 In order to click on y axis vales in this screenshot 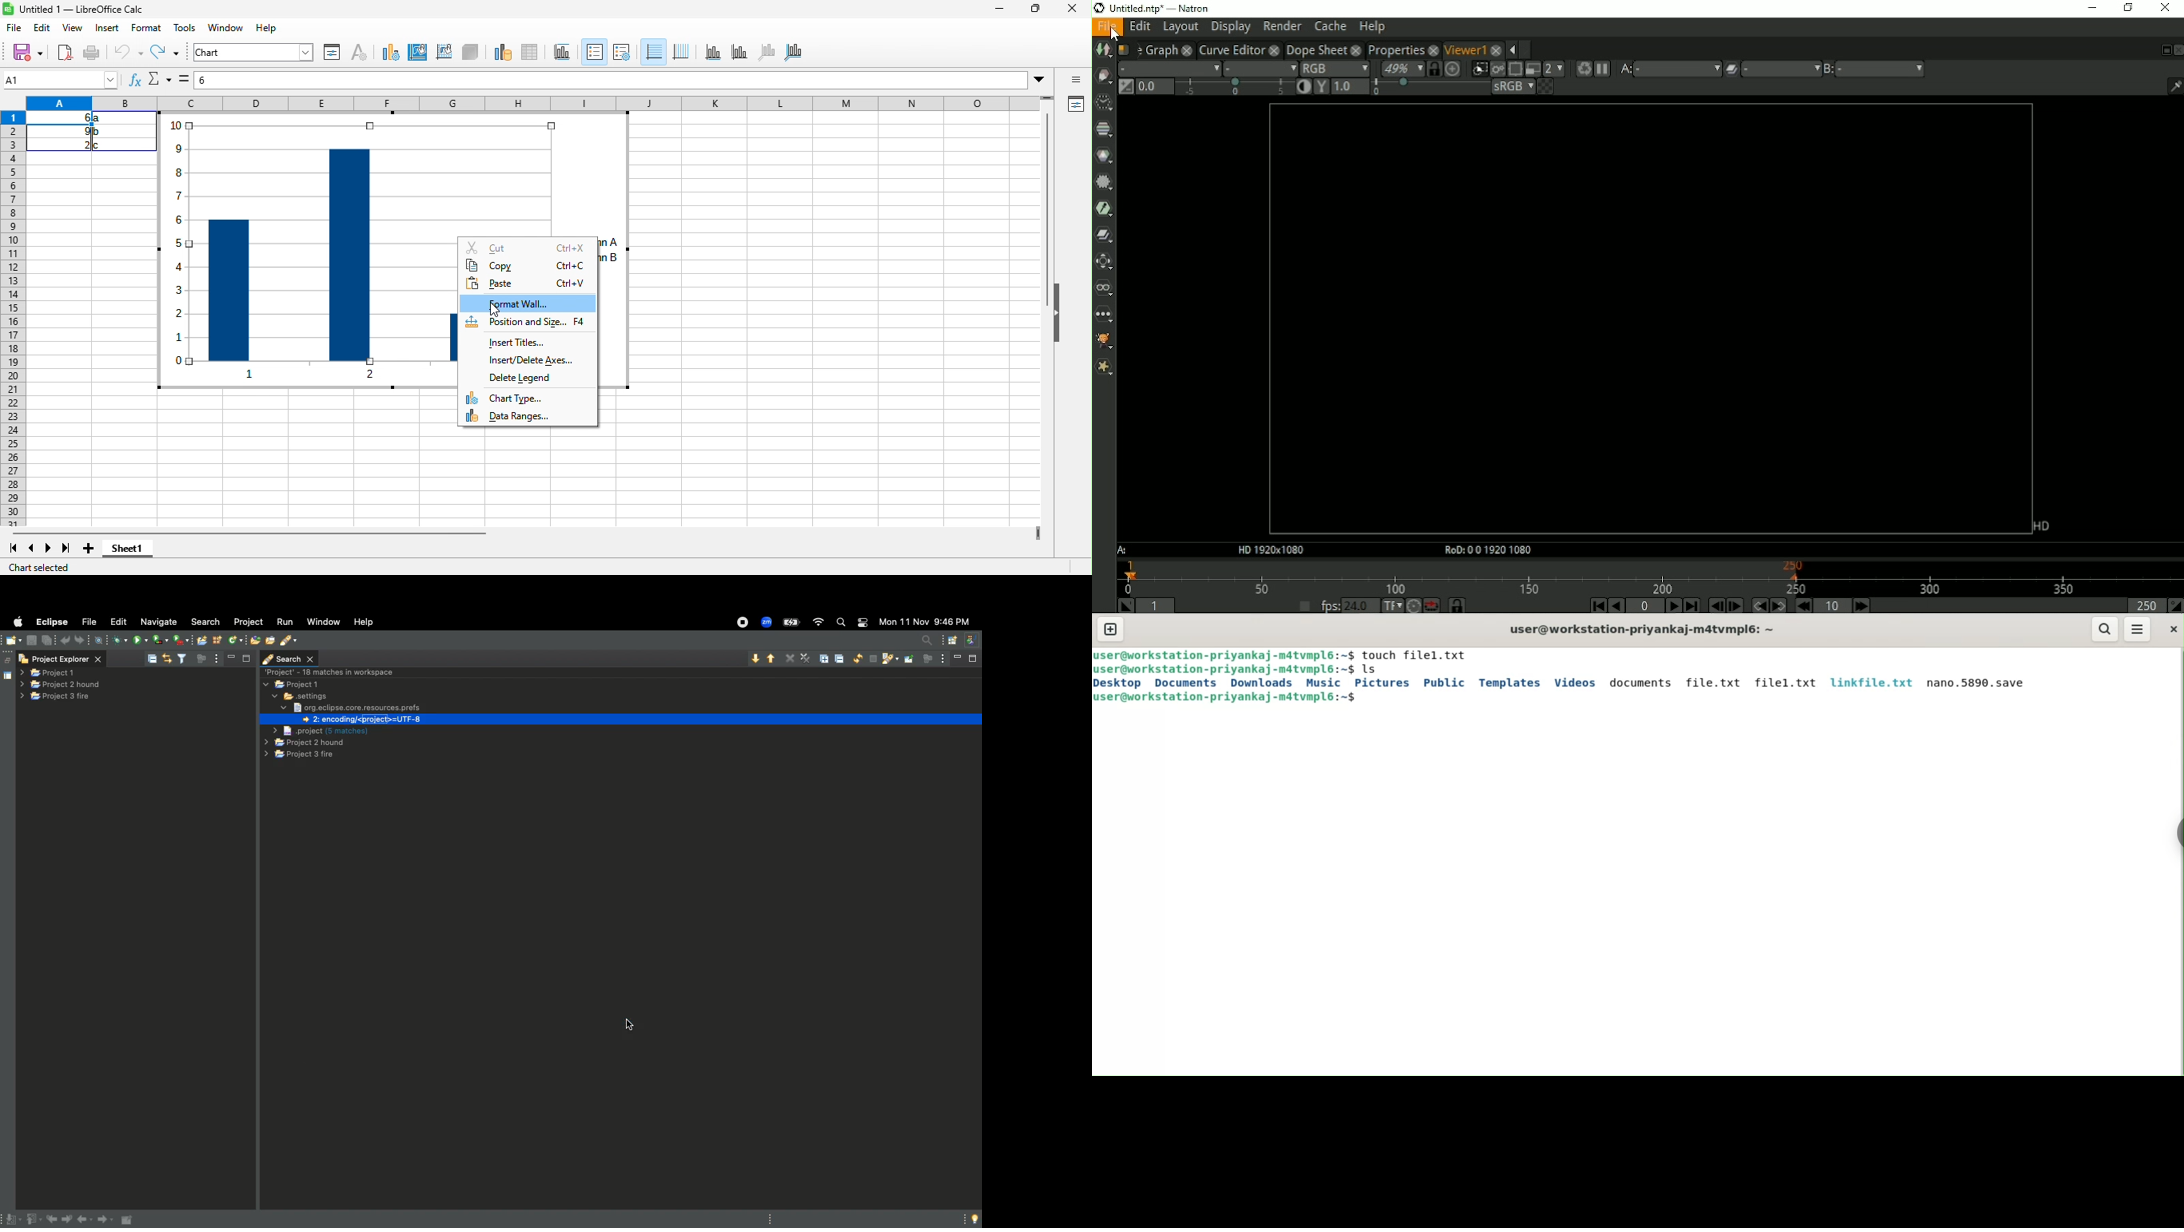, I will do `click(178, 257)`.